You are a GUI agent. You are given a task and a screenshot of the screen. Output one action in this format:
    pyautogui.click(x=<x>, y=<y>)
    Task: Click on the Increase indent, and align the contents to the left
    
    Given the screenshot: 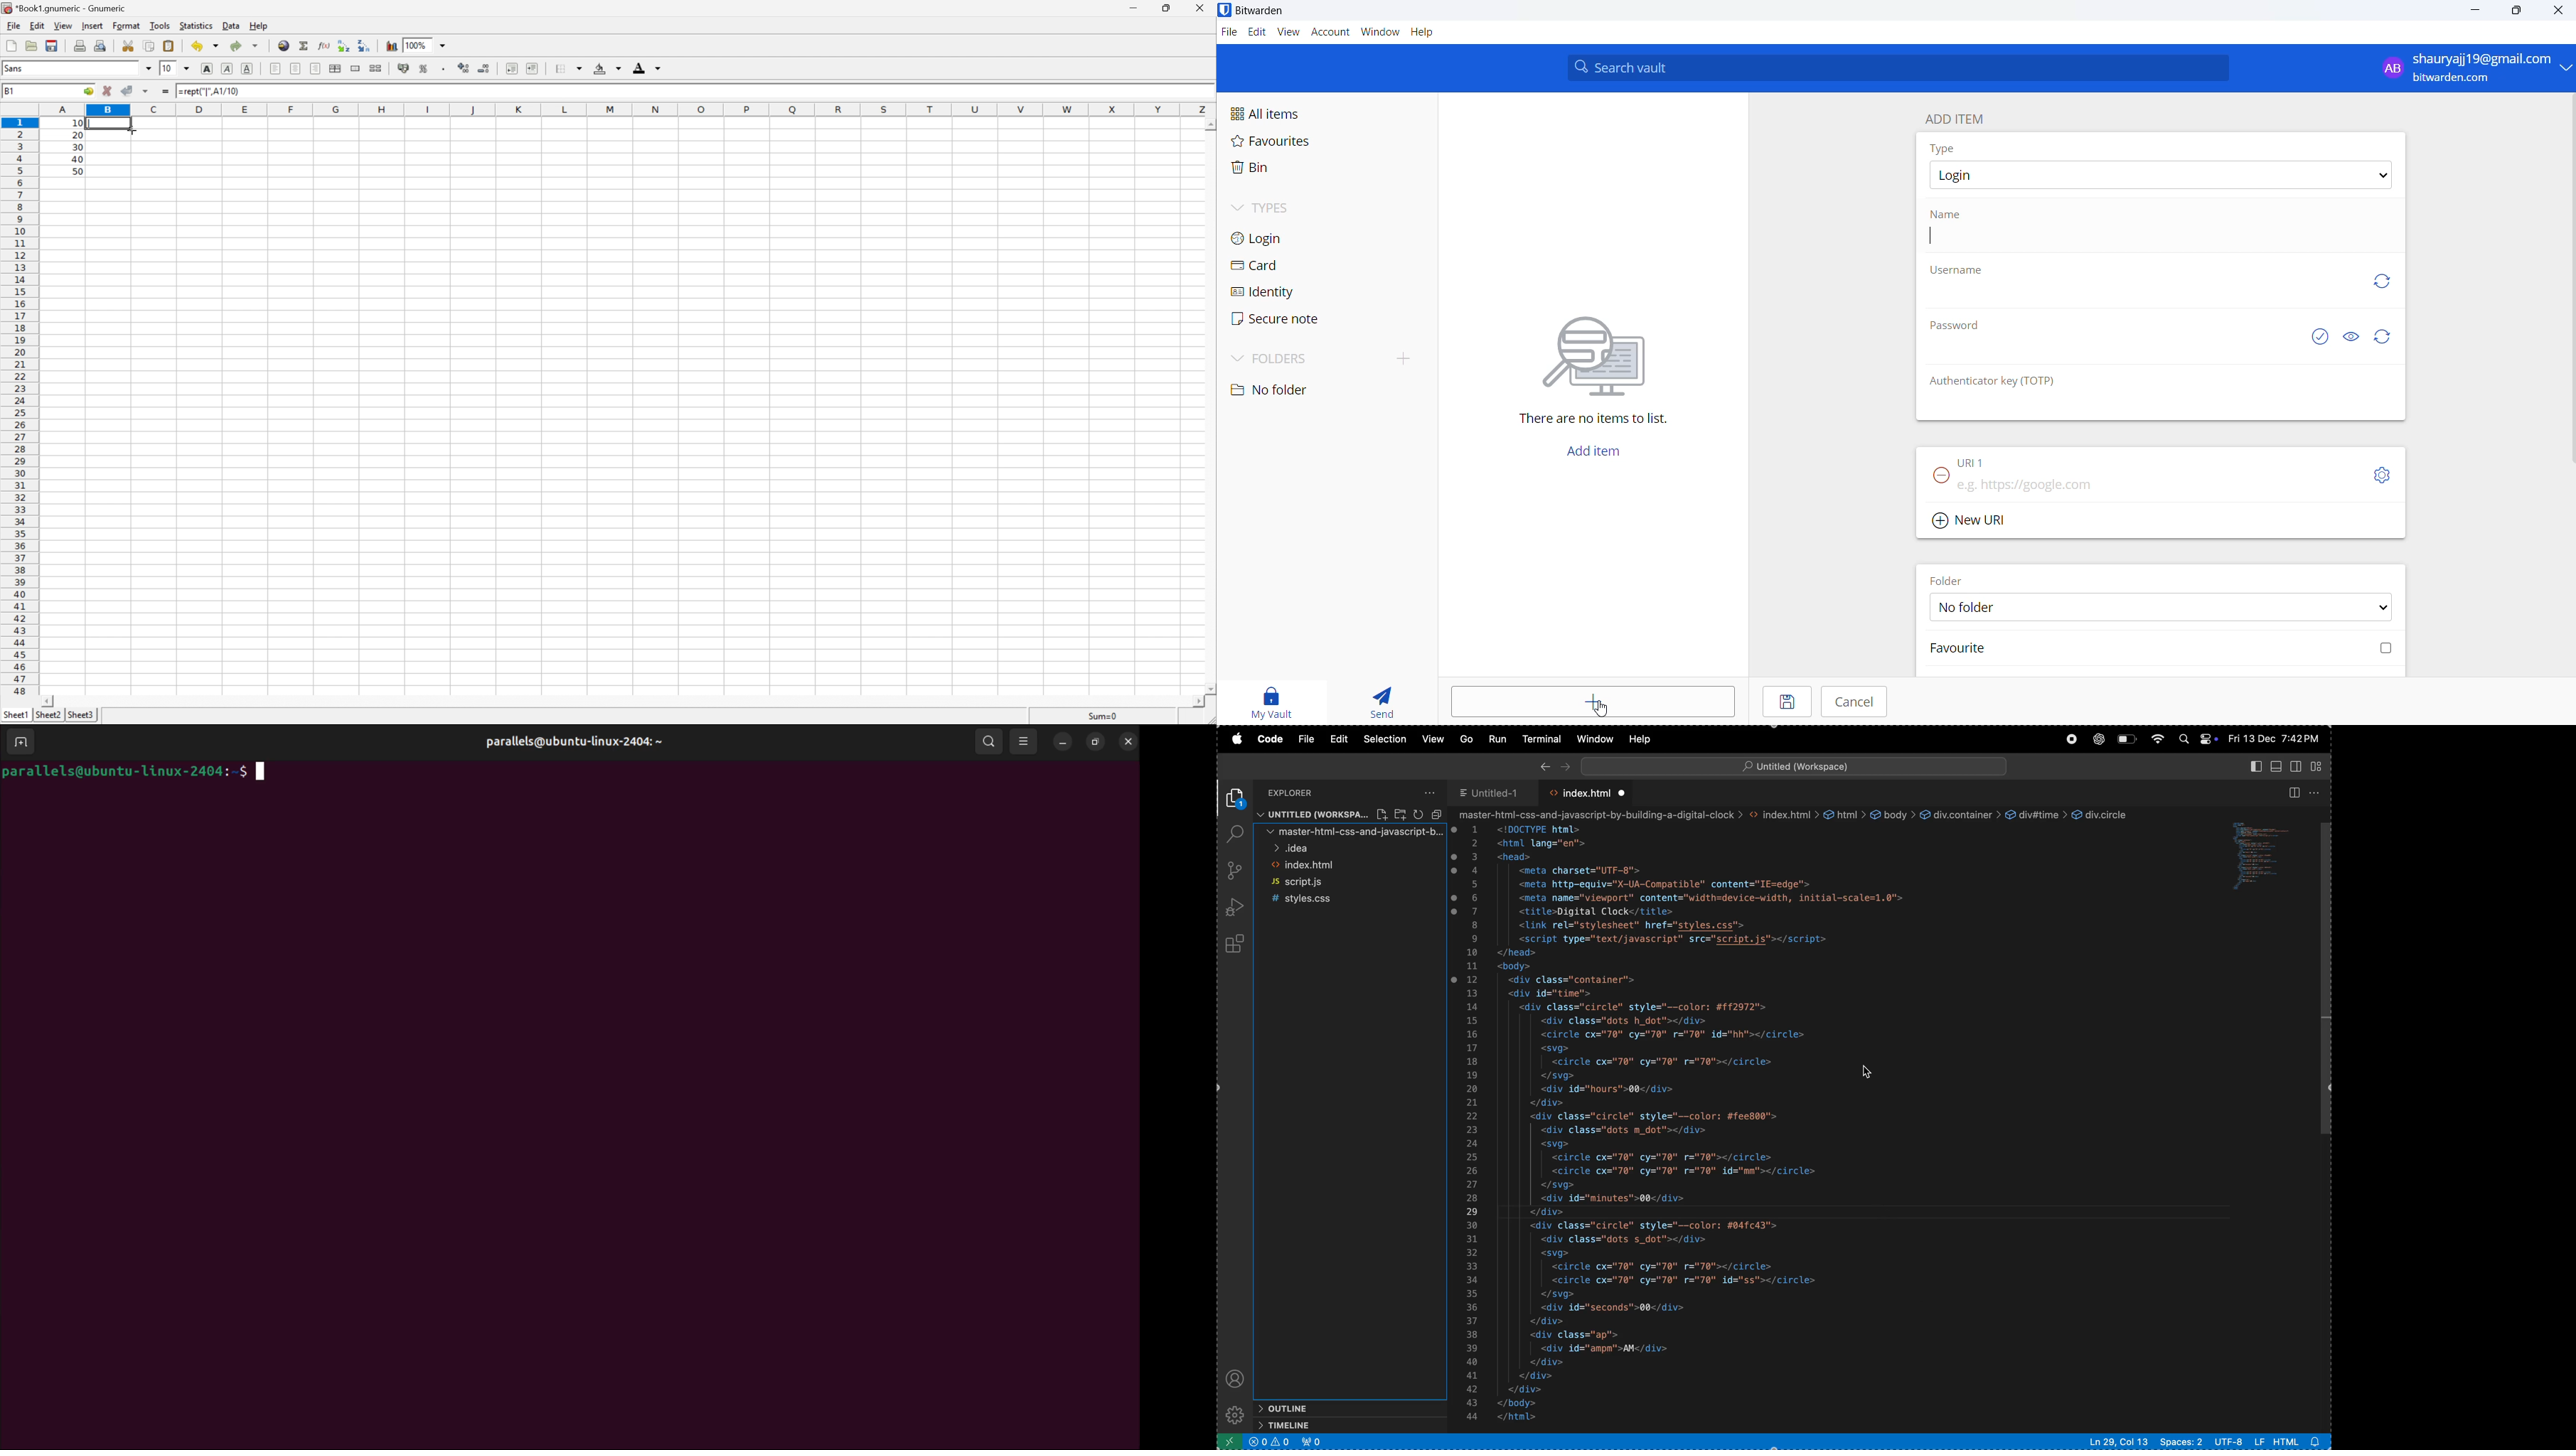 What is the action you would take?
    pyautogui.click(x=532, y=68)
    